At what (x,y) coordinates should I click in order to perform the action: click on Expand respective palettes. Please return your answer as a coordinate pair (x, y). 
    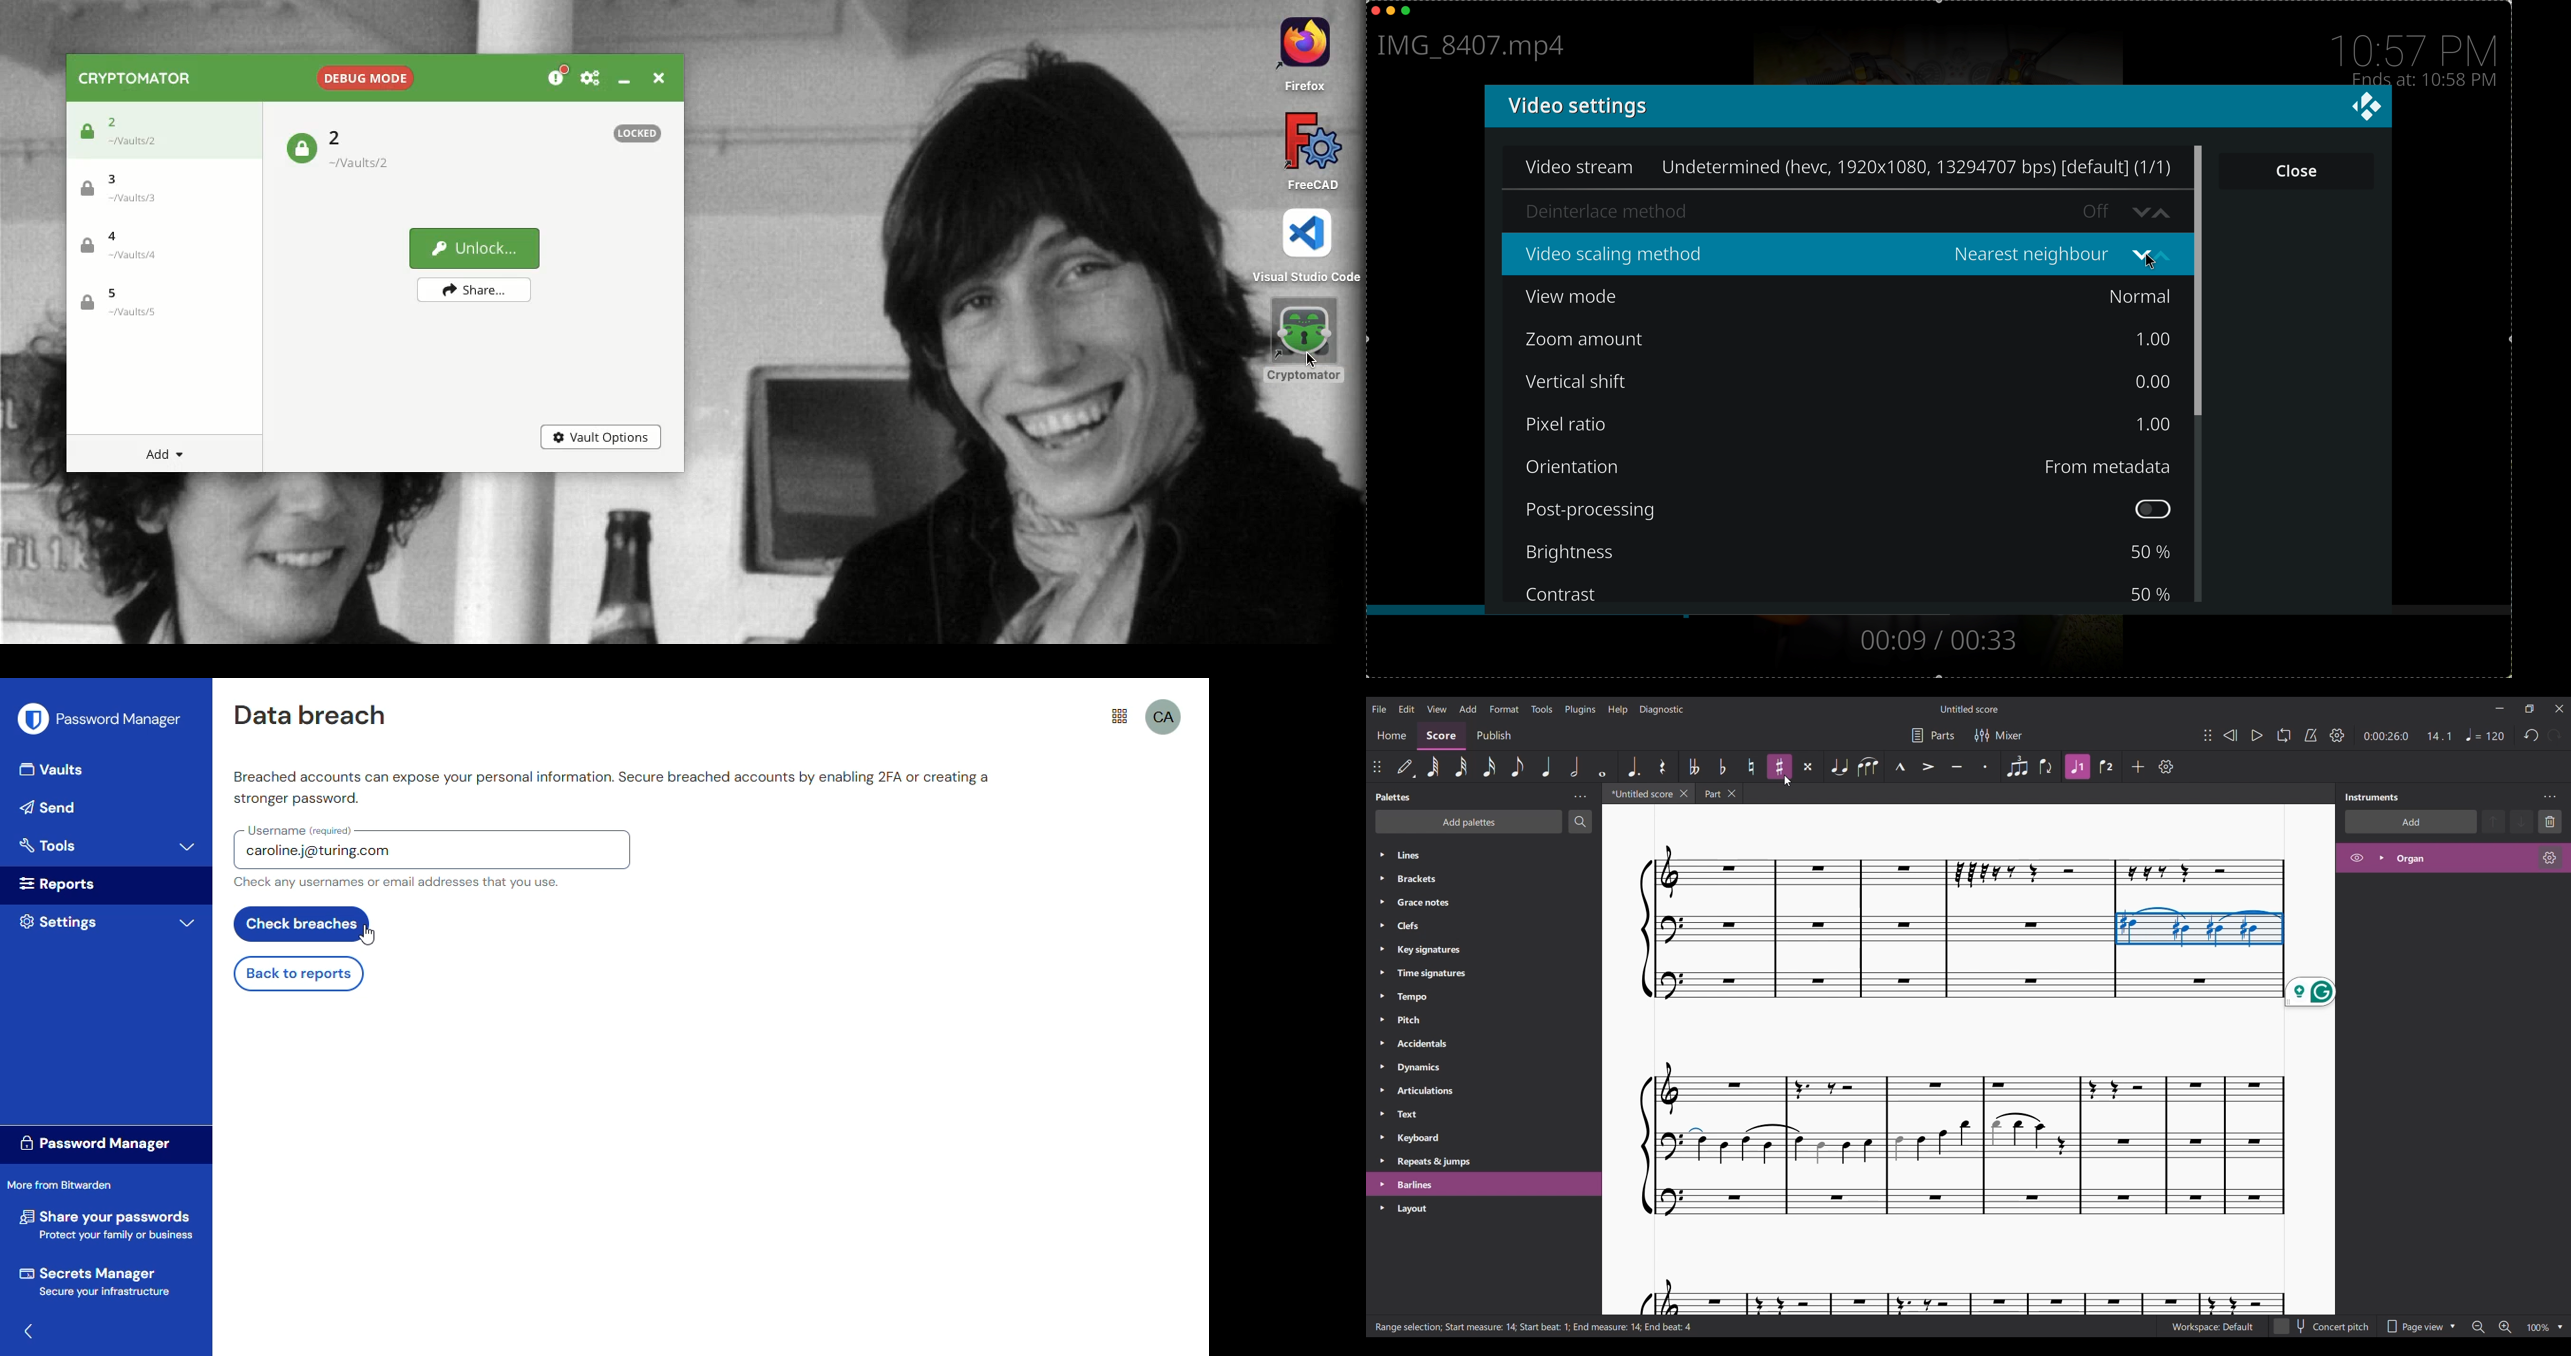
    Looking at the image, I should click on (1381, 1031).